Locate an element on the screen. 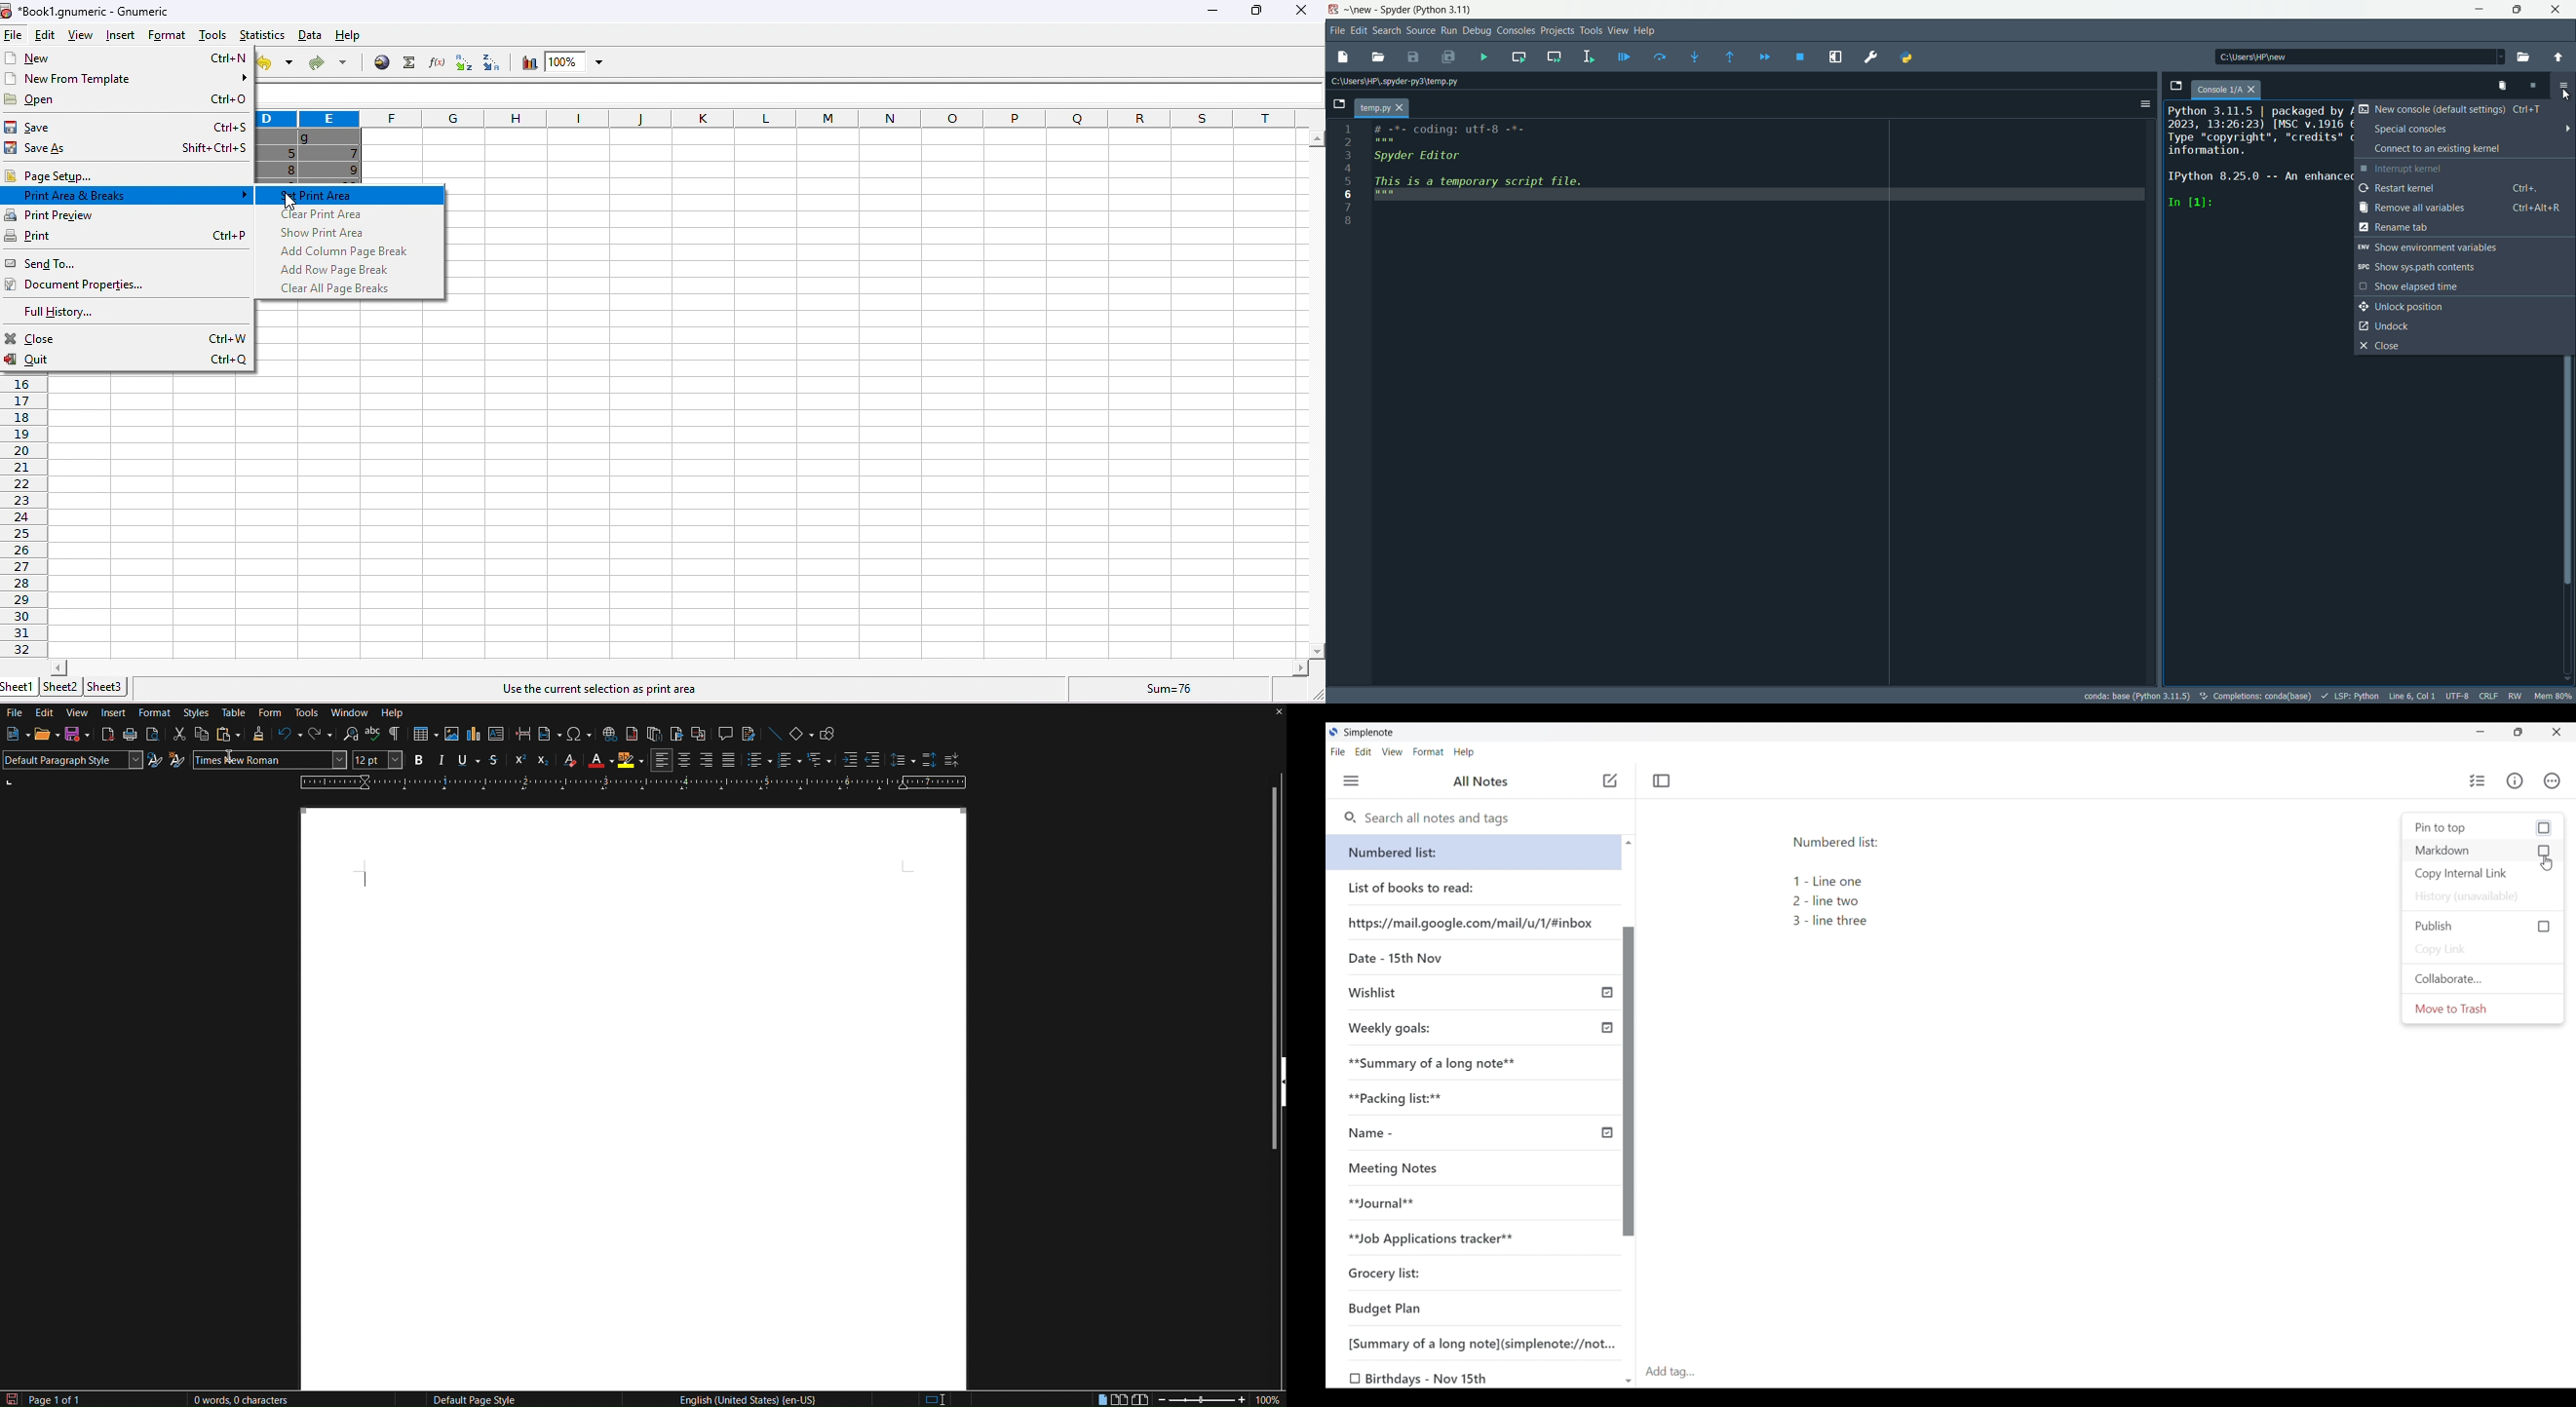  run file is located at coordinates (1486, 58).